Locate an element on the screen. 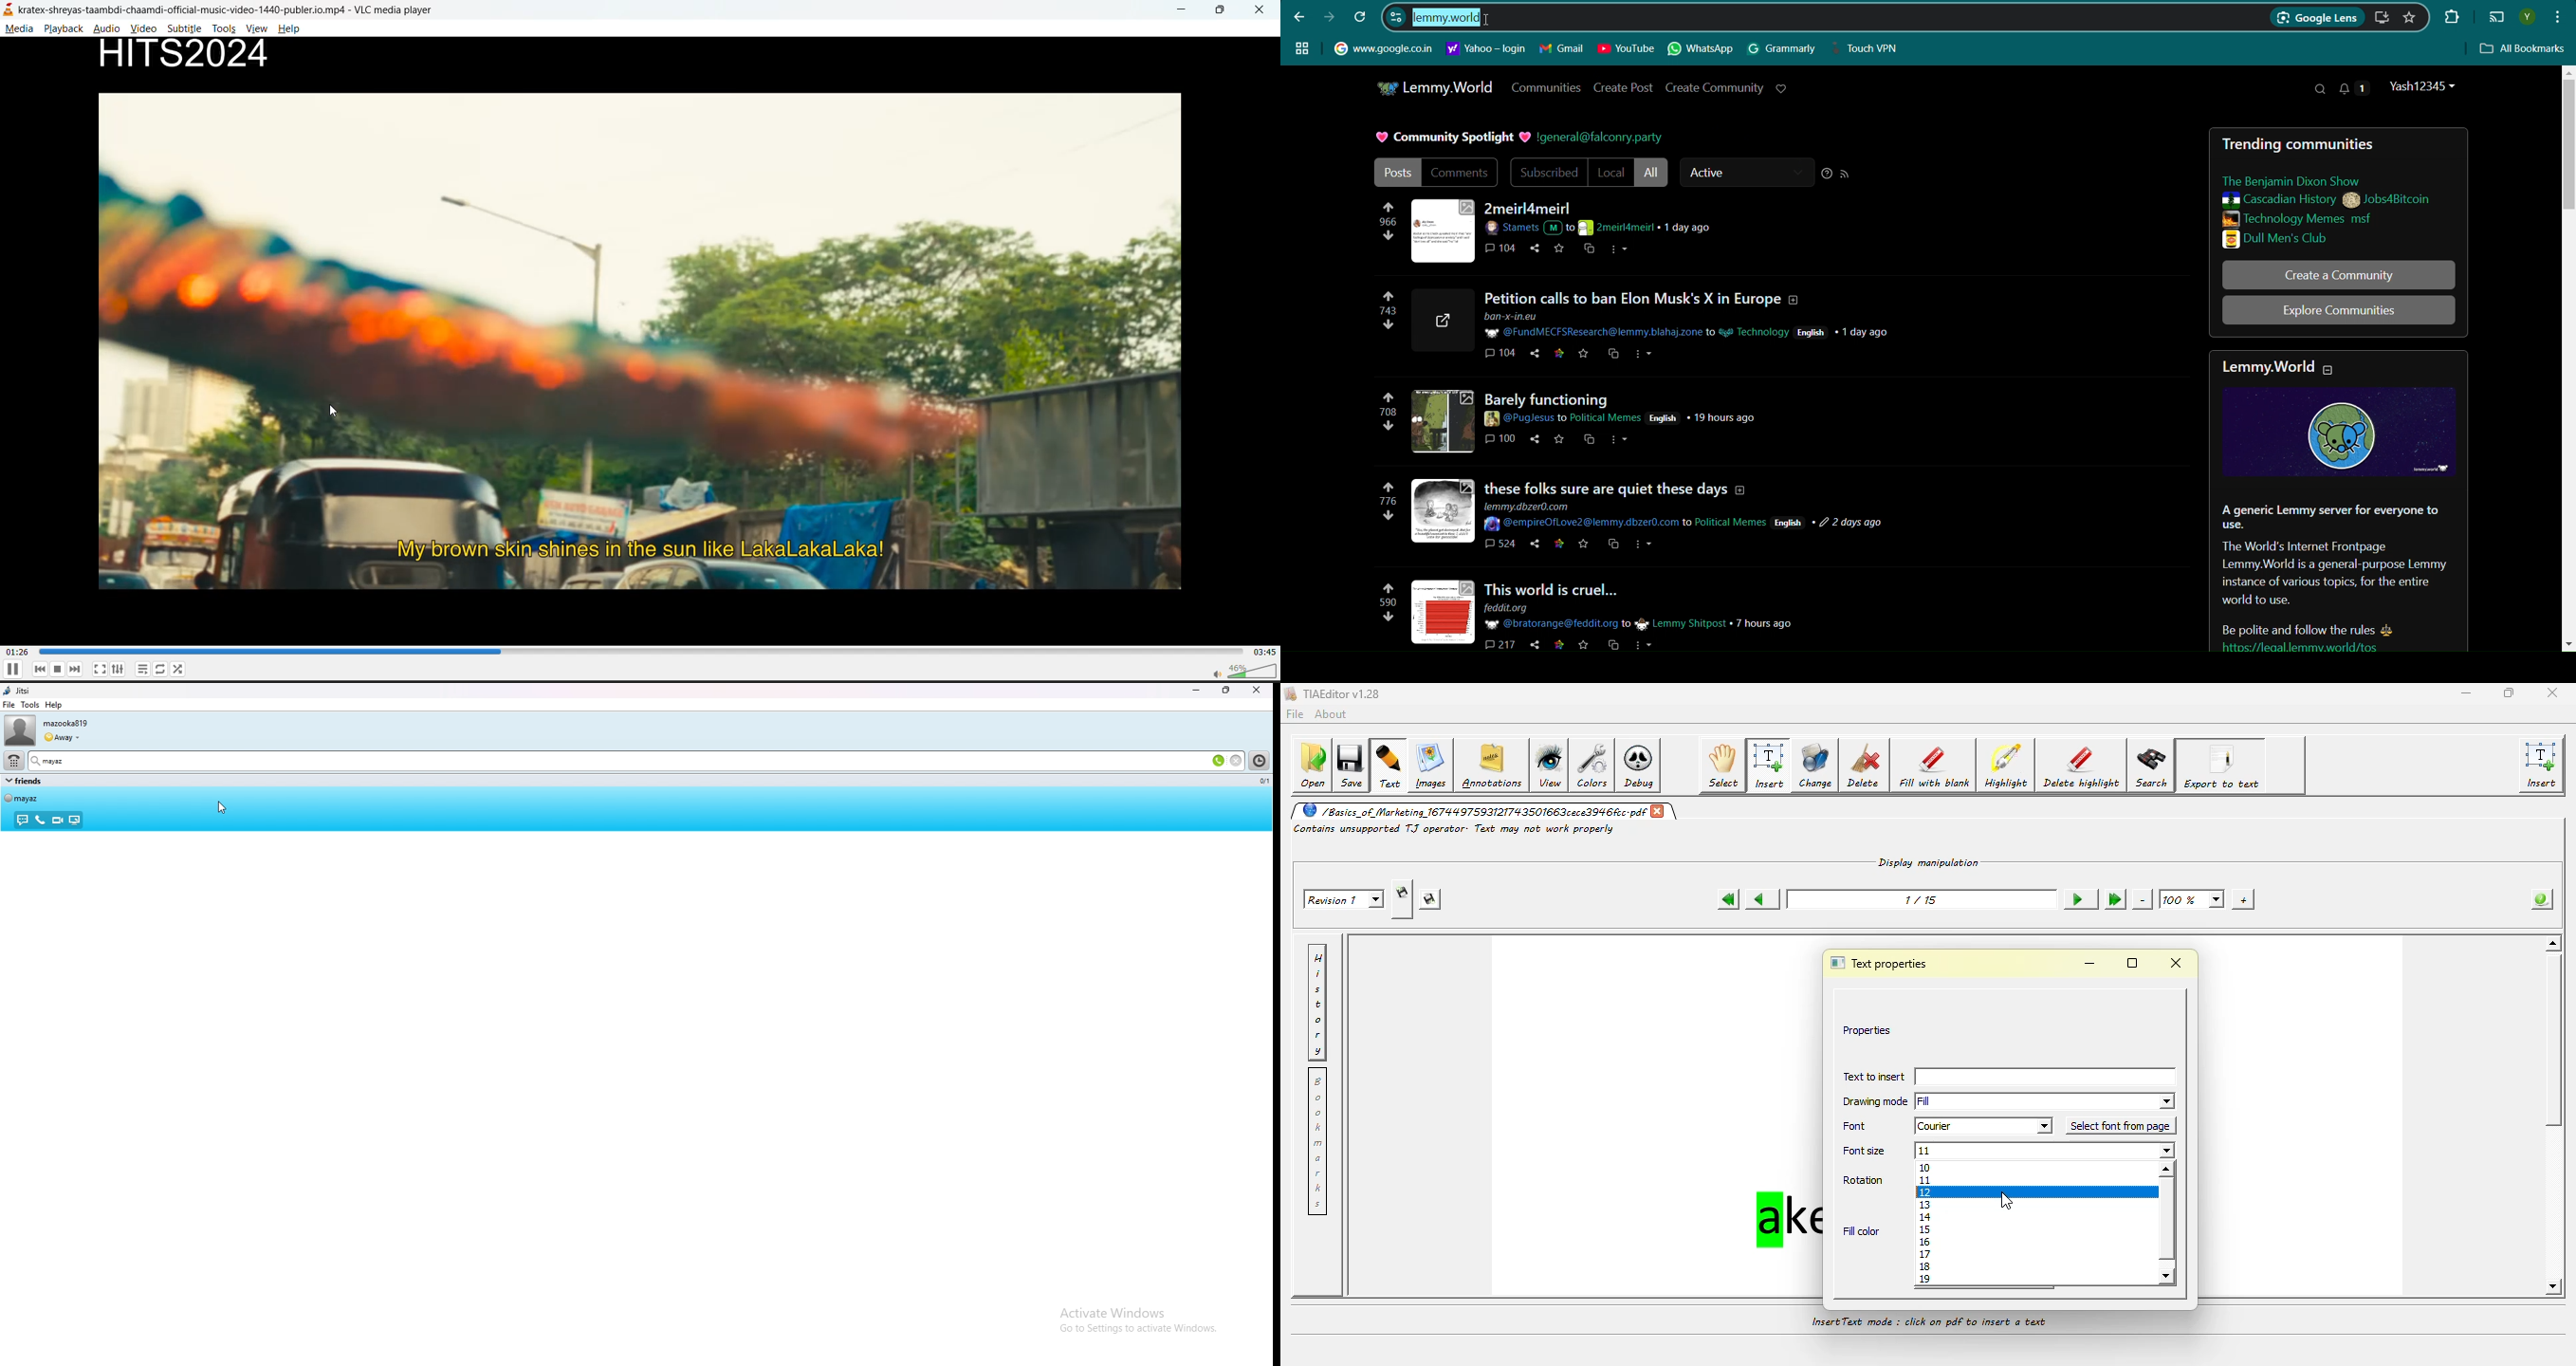  2meirl4meirl is located at coordinates (1531, 209).